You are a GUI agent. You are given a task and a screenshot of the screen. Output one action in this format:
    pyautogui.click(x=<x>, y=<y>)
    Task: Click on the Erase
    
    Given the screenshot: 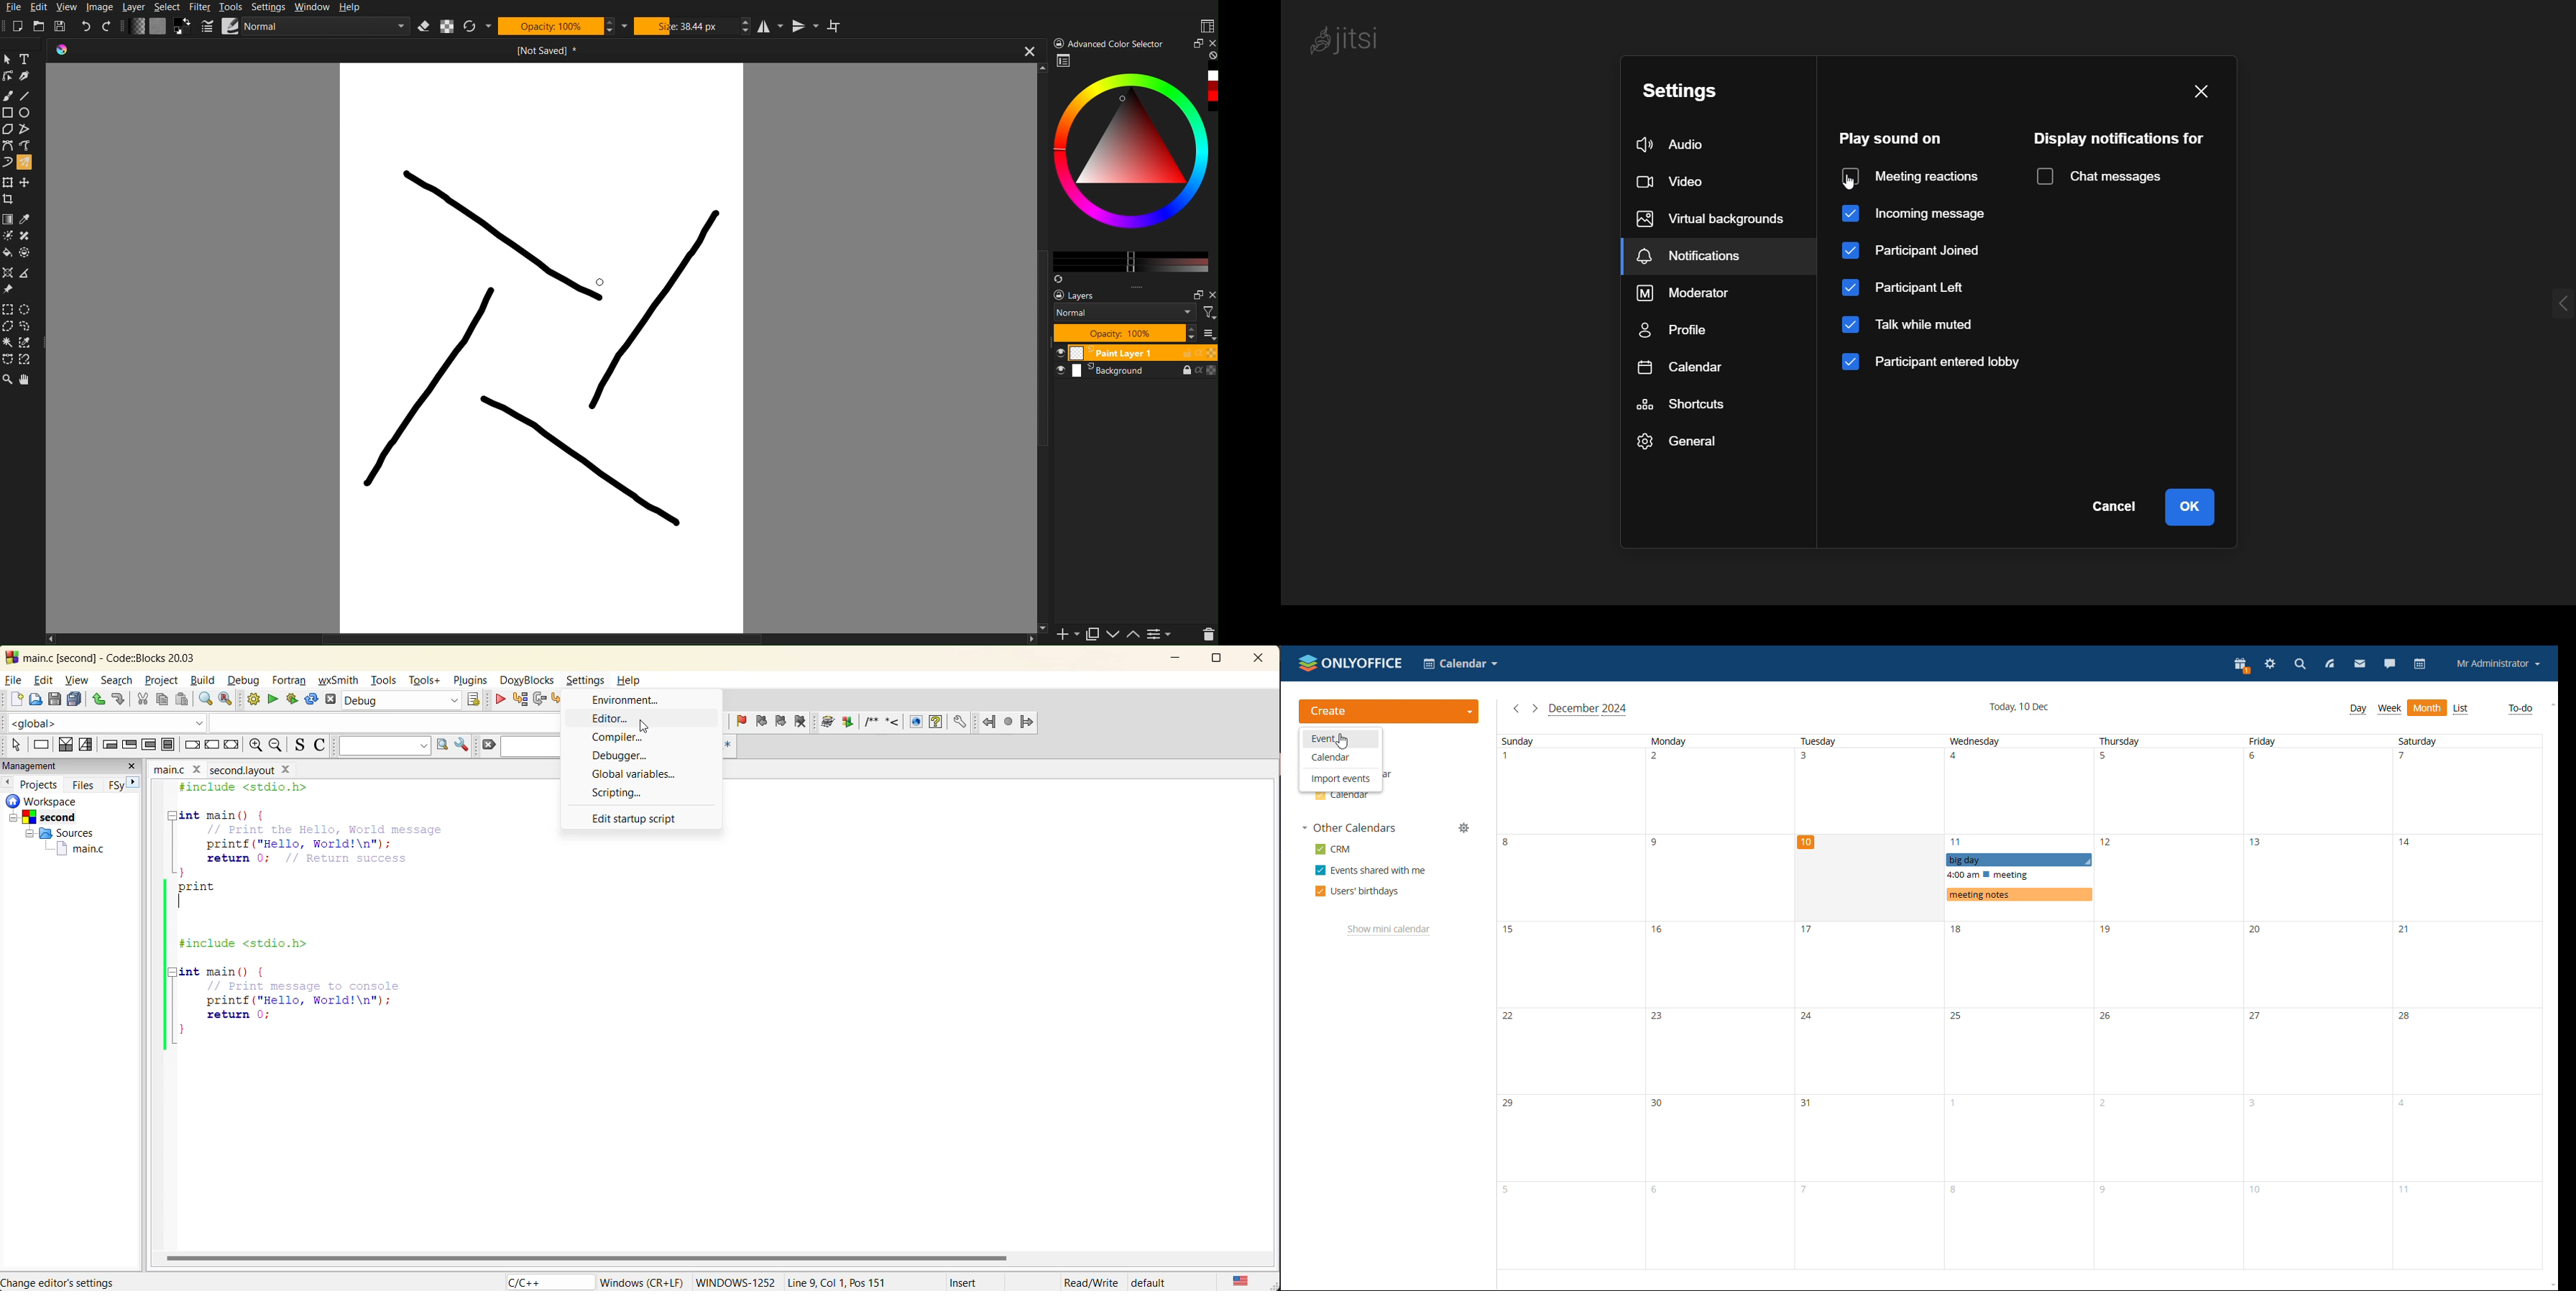 What is the action you would take?
    pyautogui.click(x=425, y=27)
    